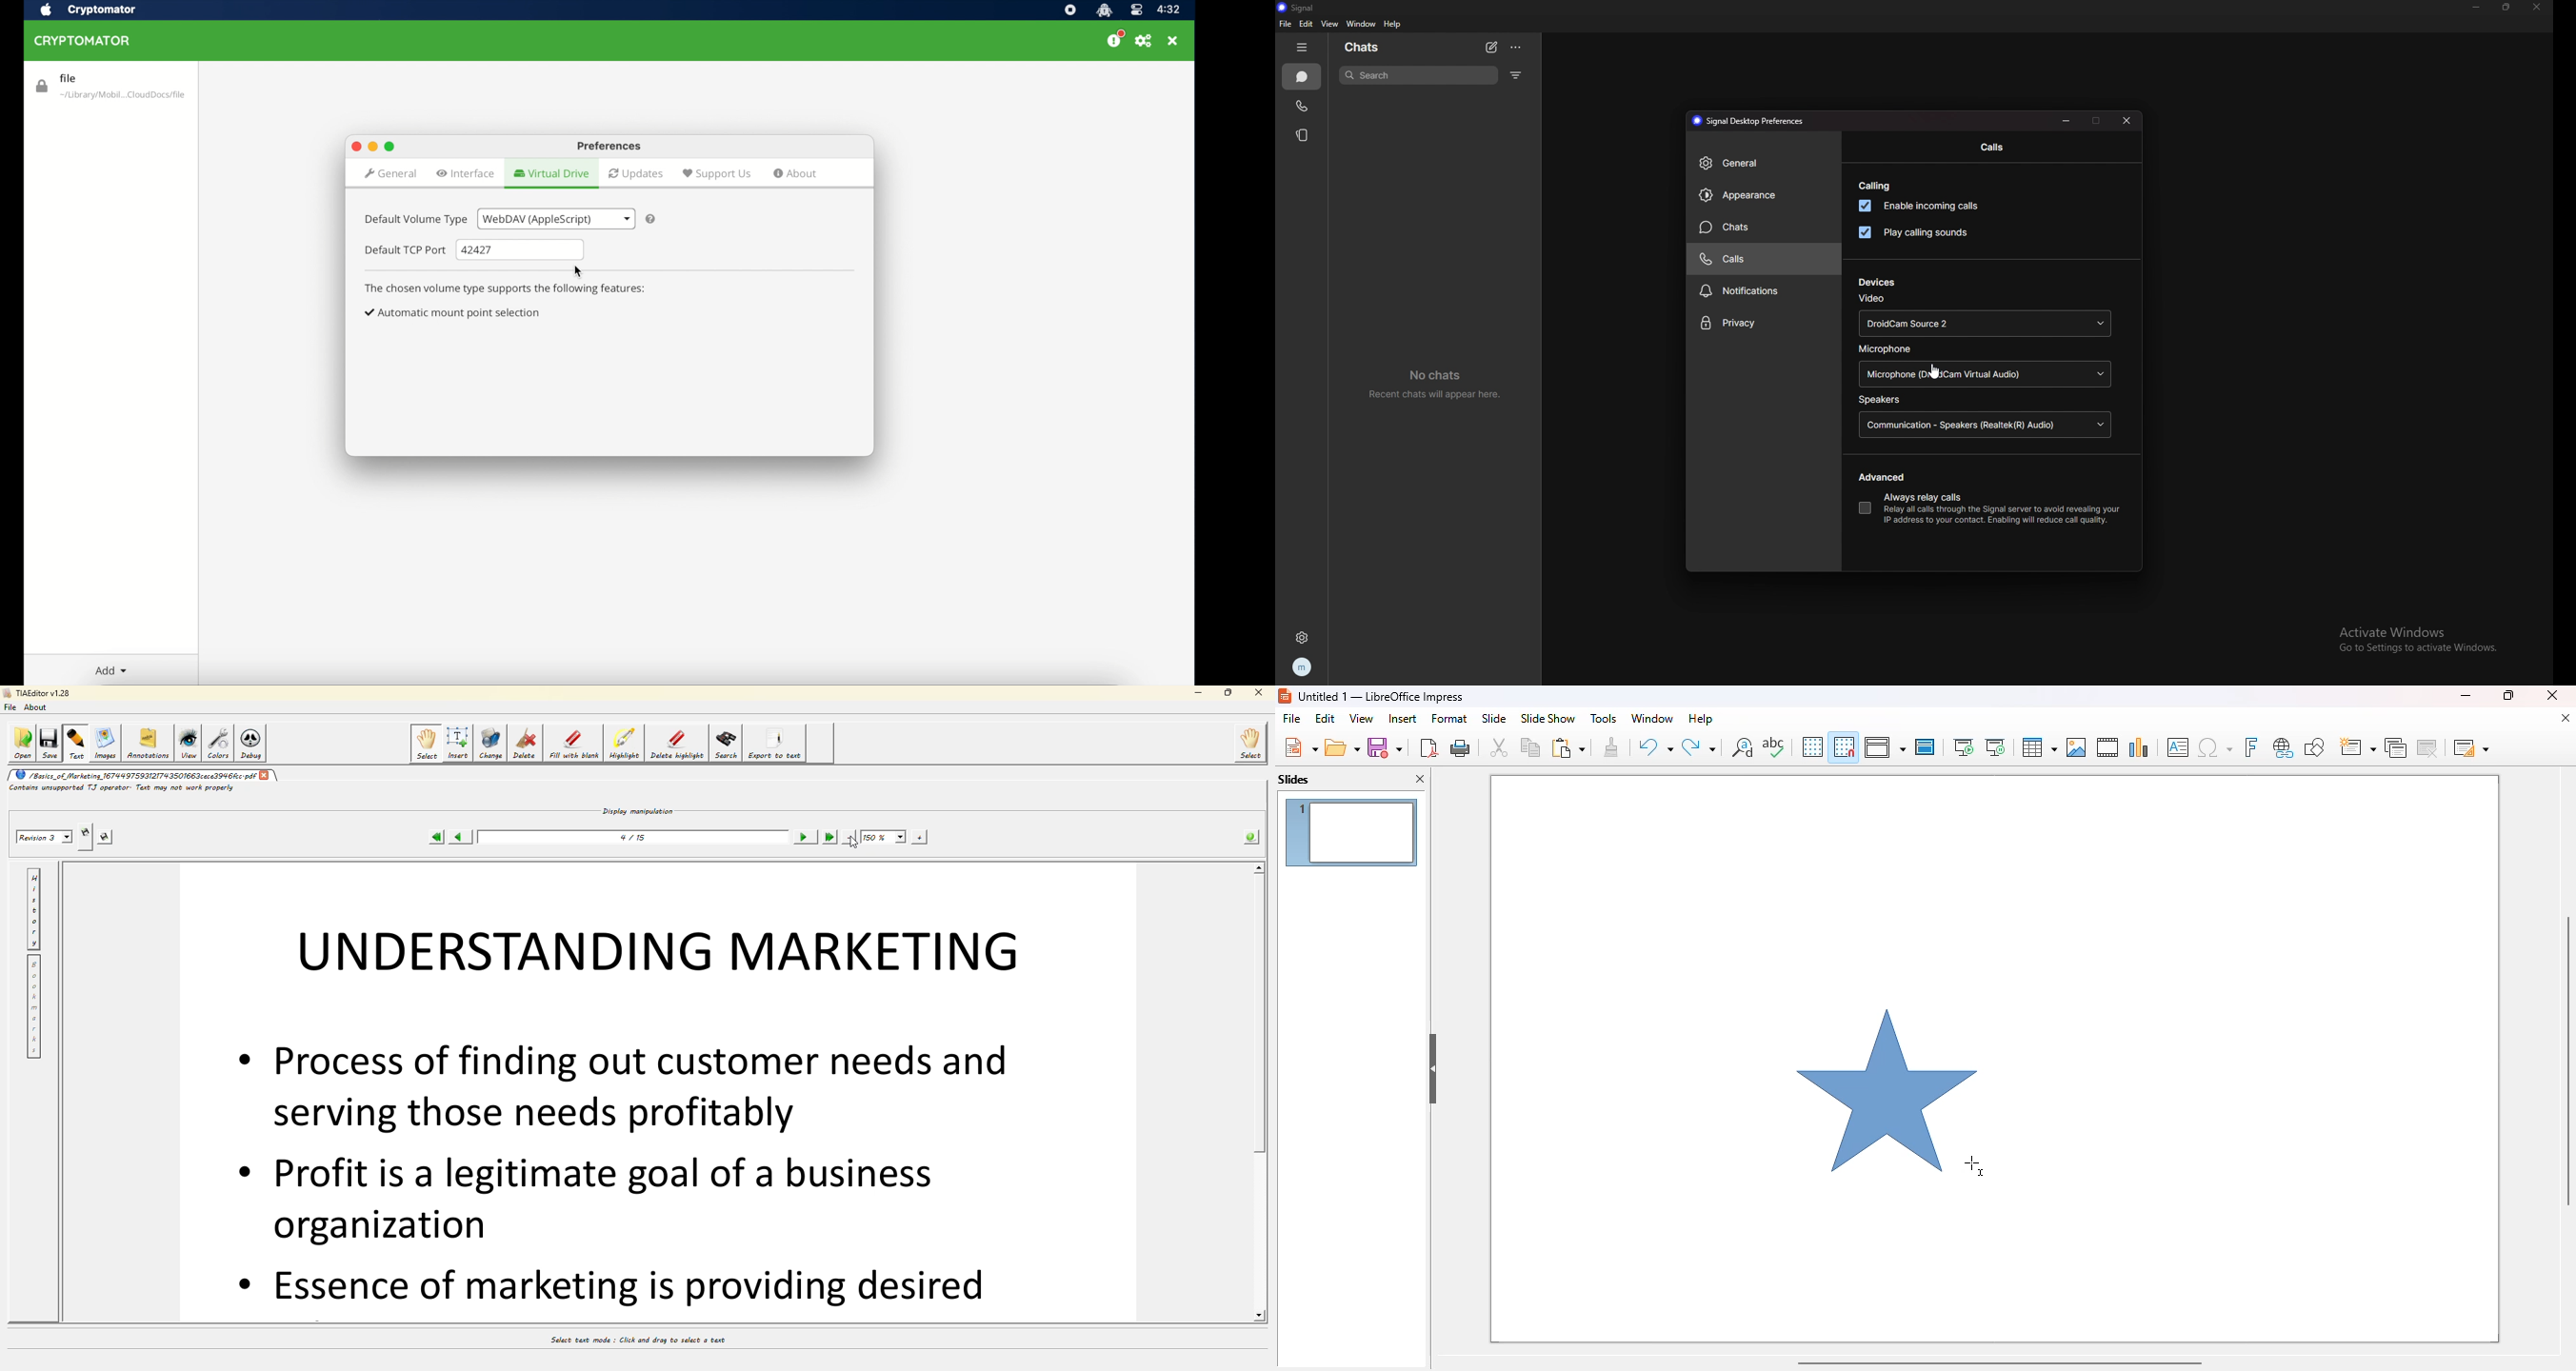  What do you see at coordinates (1351, 832) in the screenshot?
I see `slide 1` at bounding box center [1351, 832].